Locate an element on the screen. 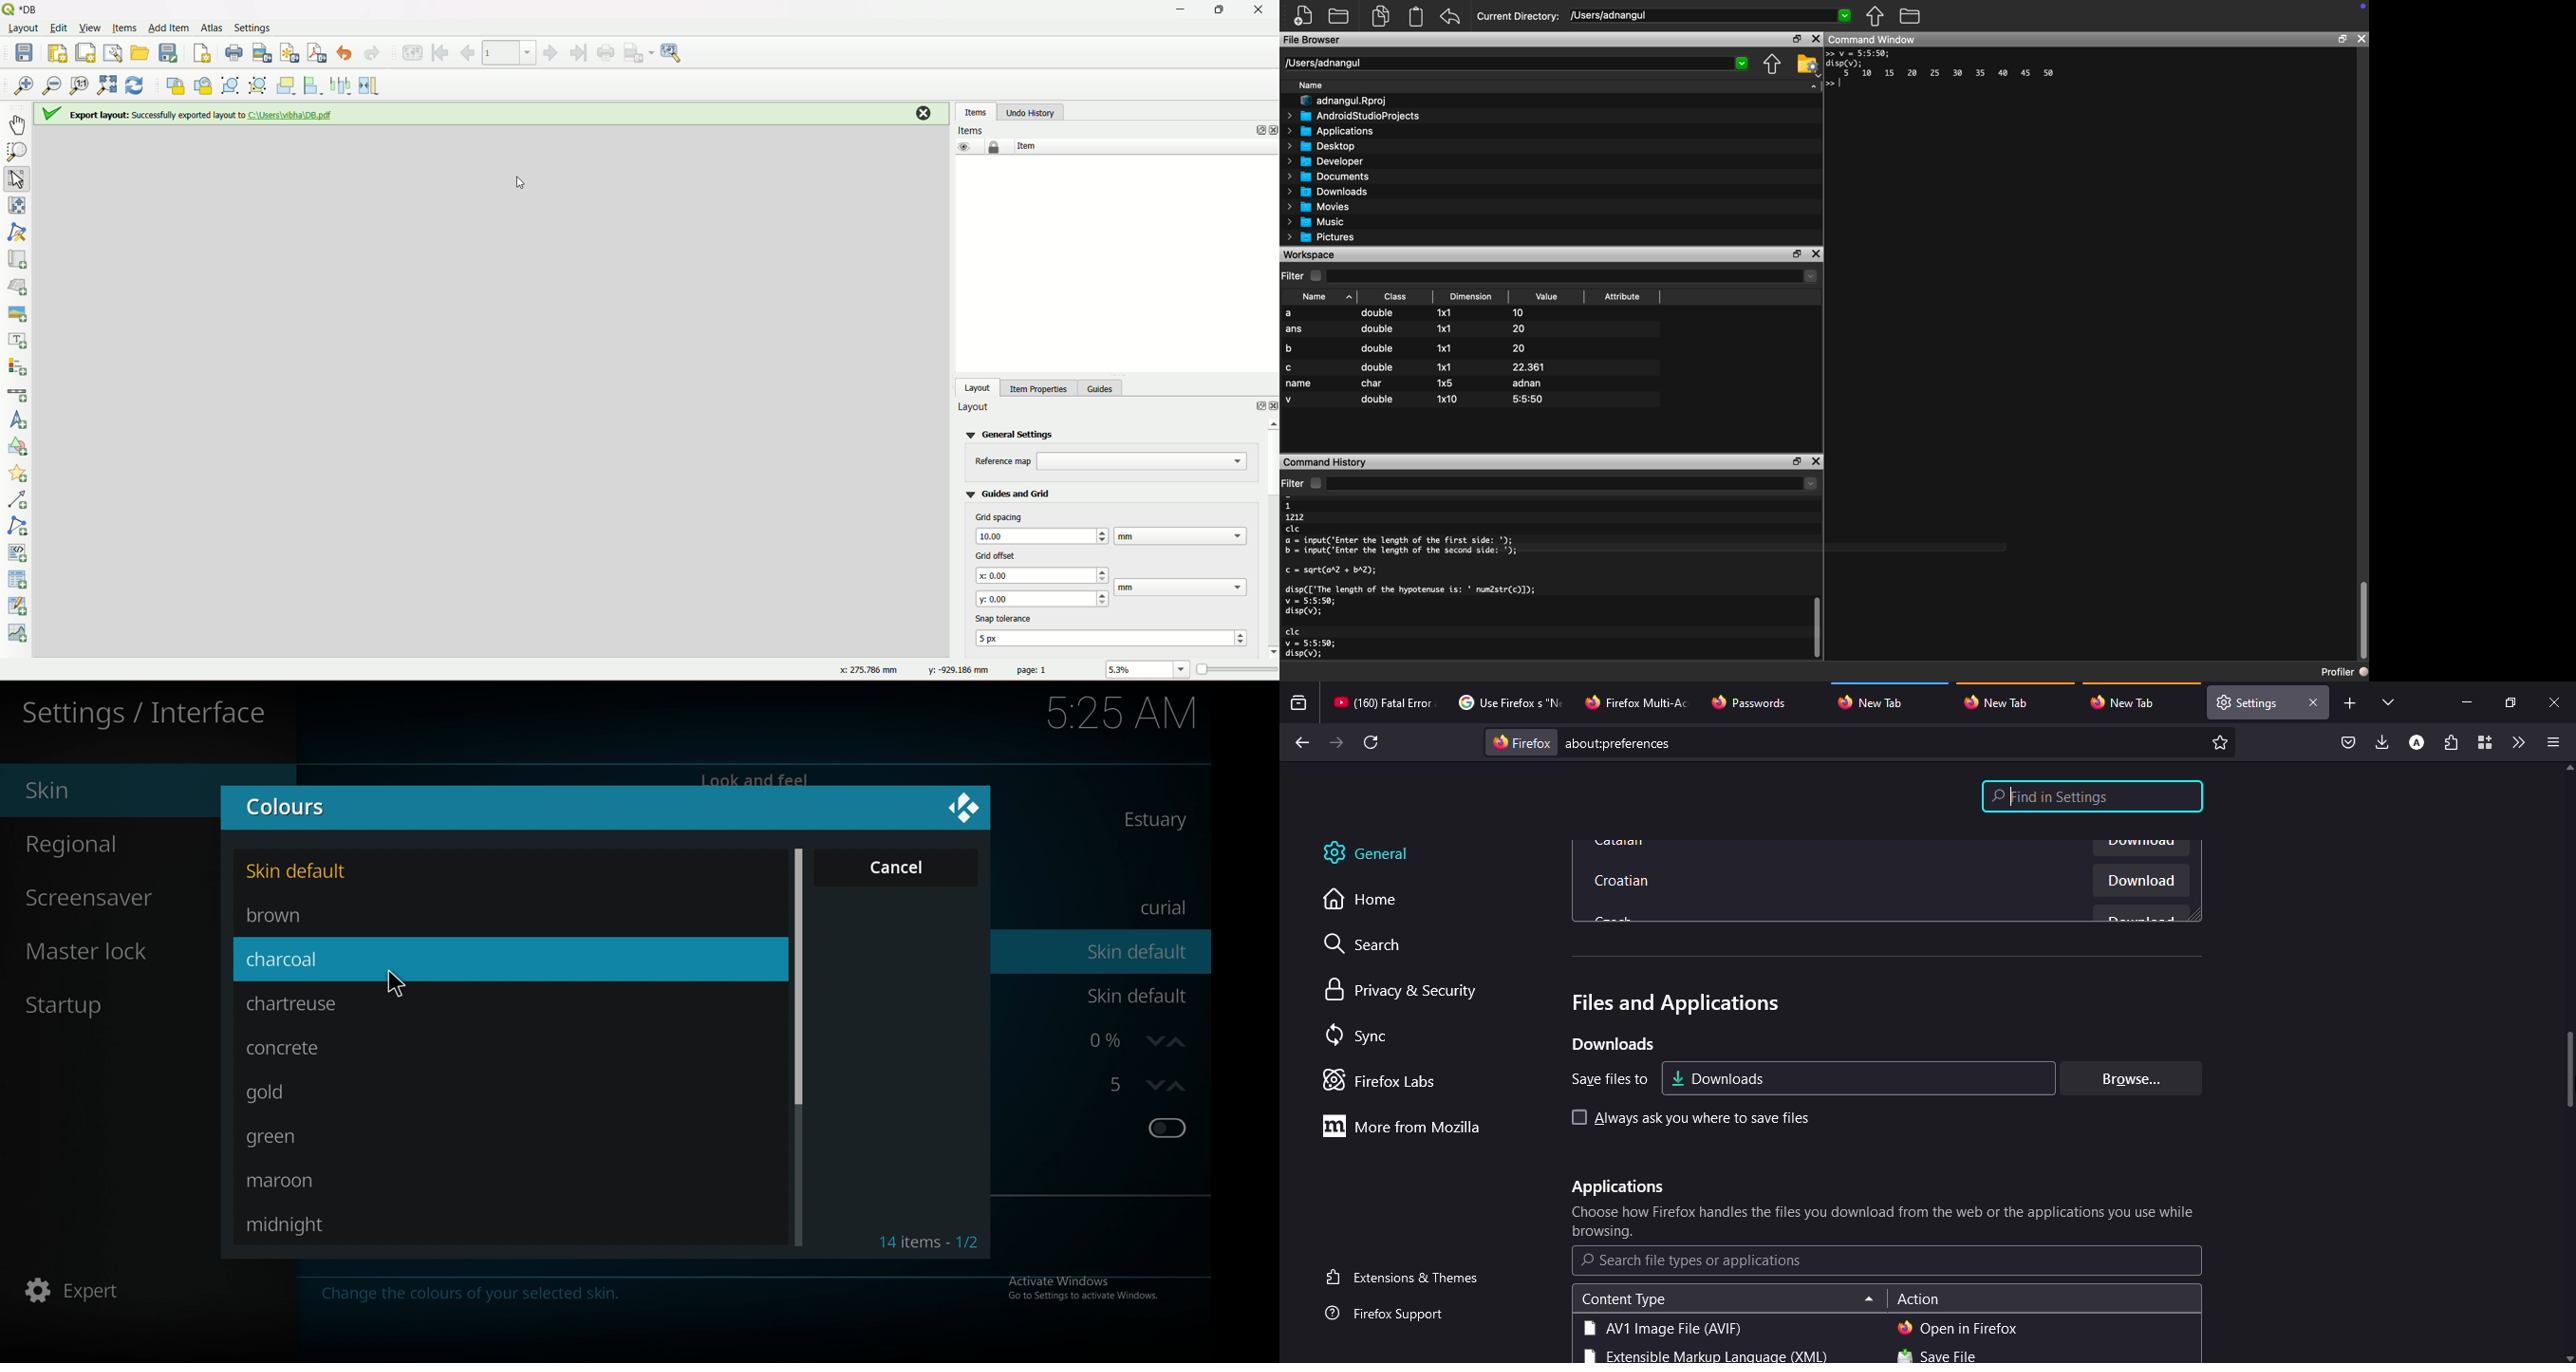 This screenshot has width=2576, height=1372. Command Window is located at coordinates (1871, 39).